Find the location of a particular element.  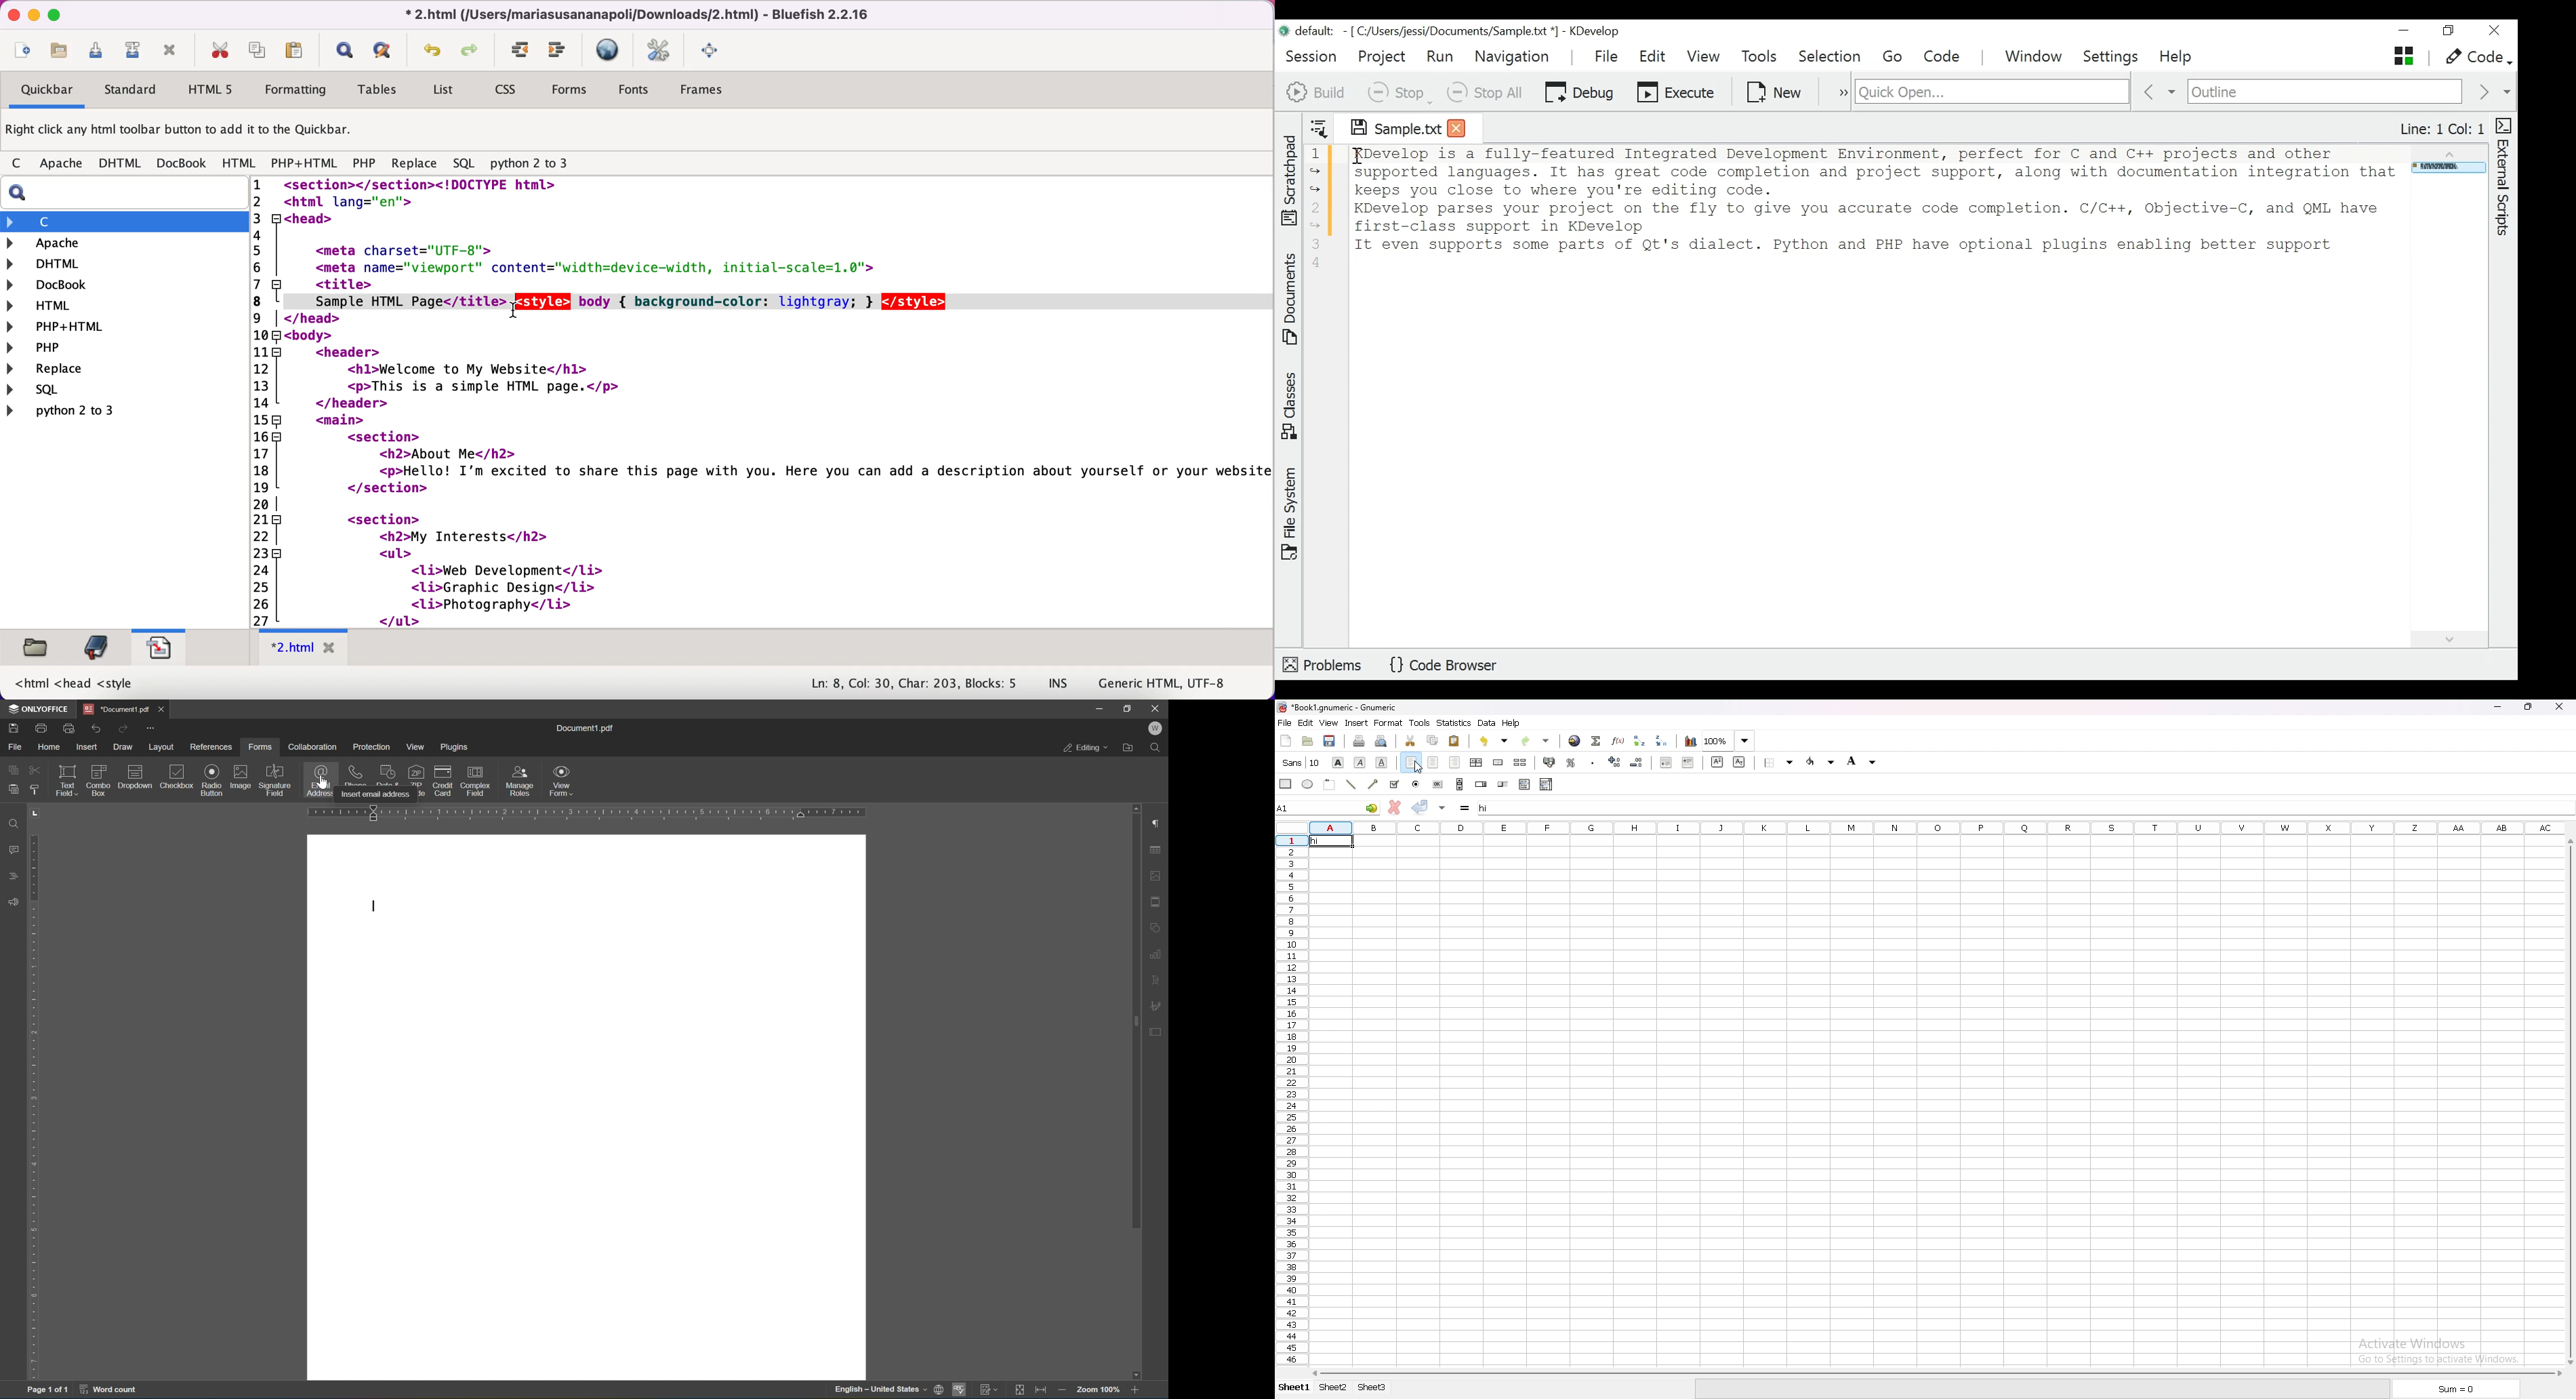

scroll bar is located at coordinates (1134, 1016).